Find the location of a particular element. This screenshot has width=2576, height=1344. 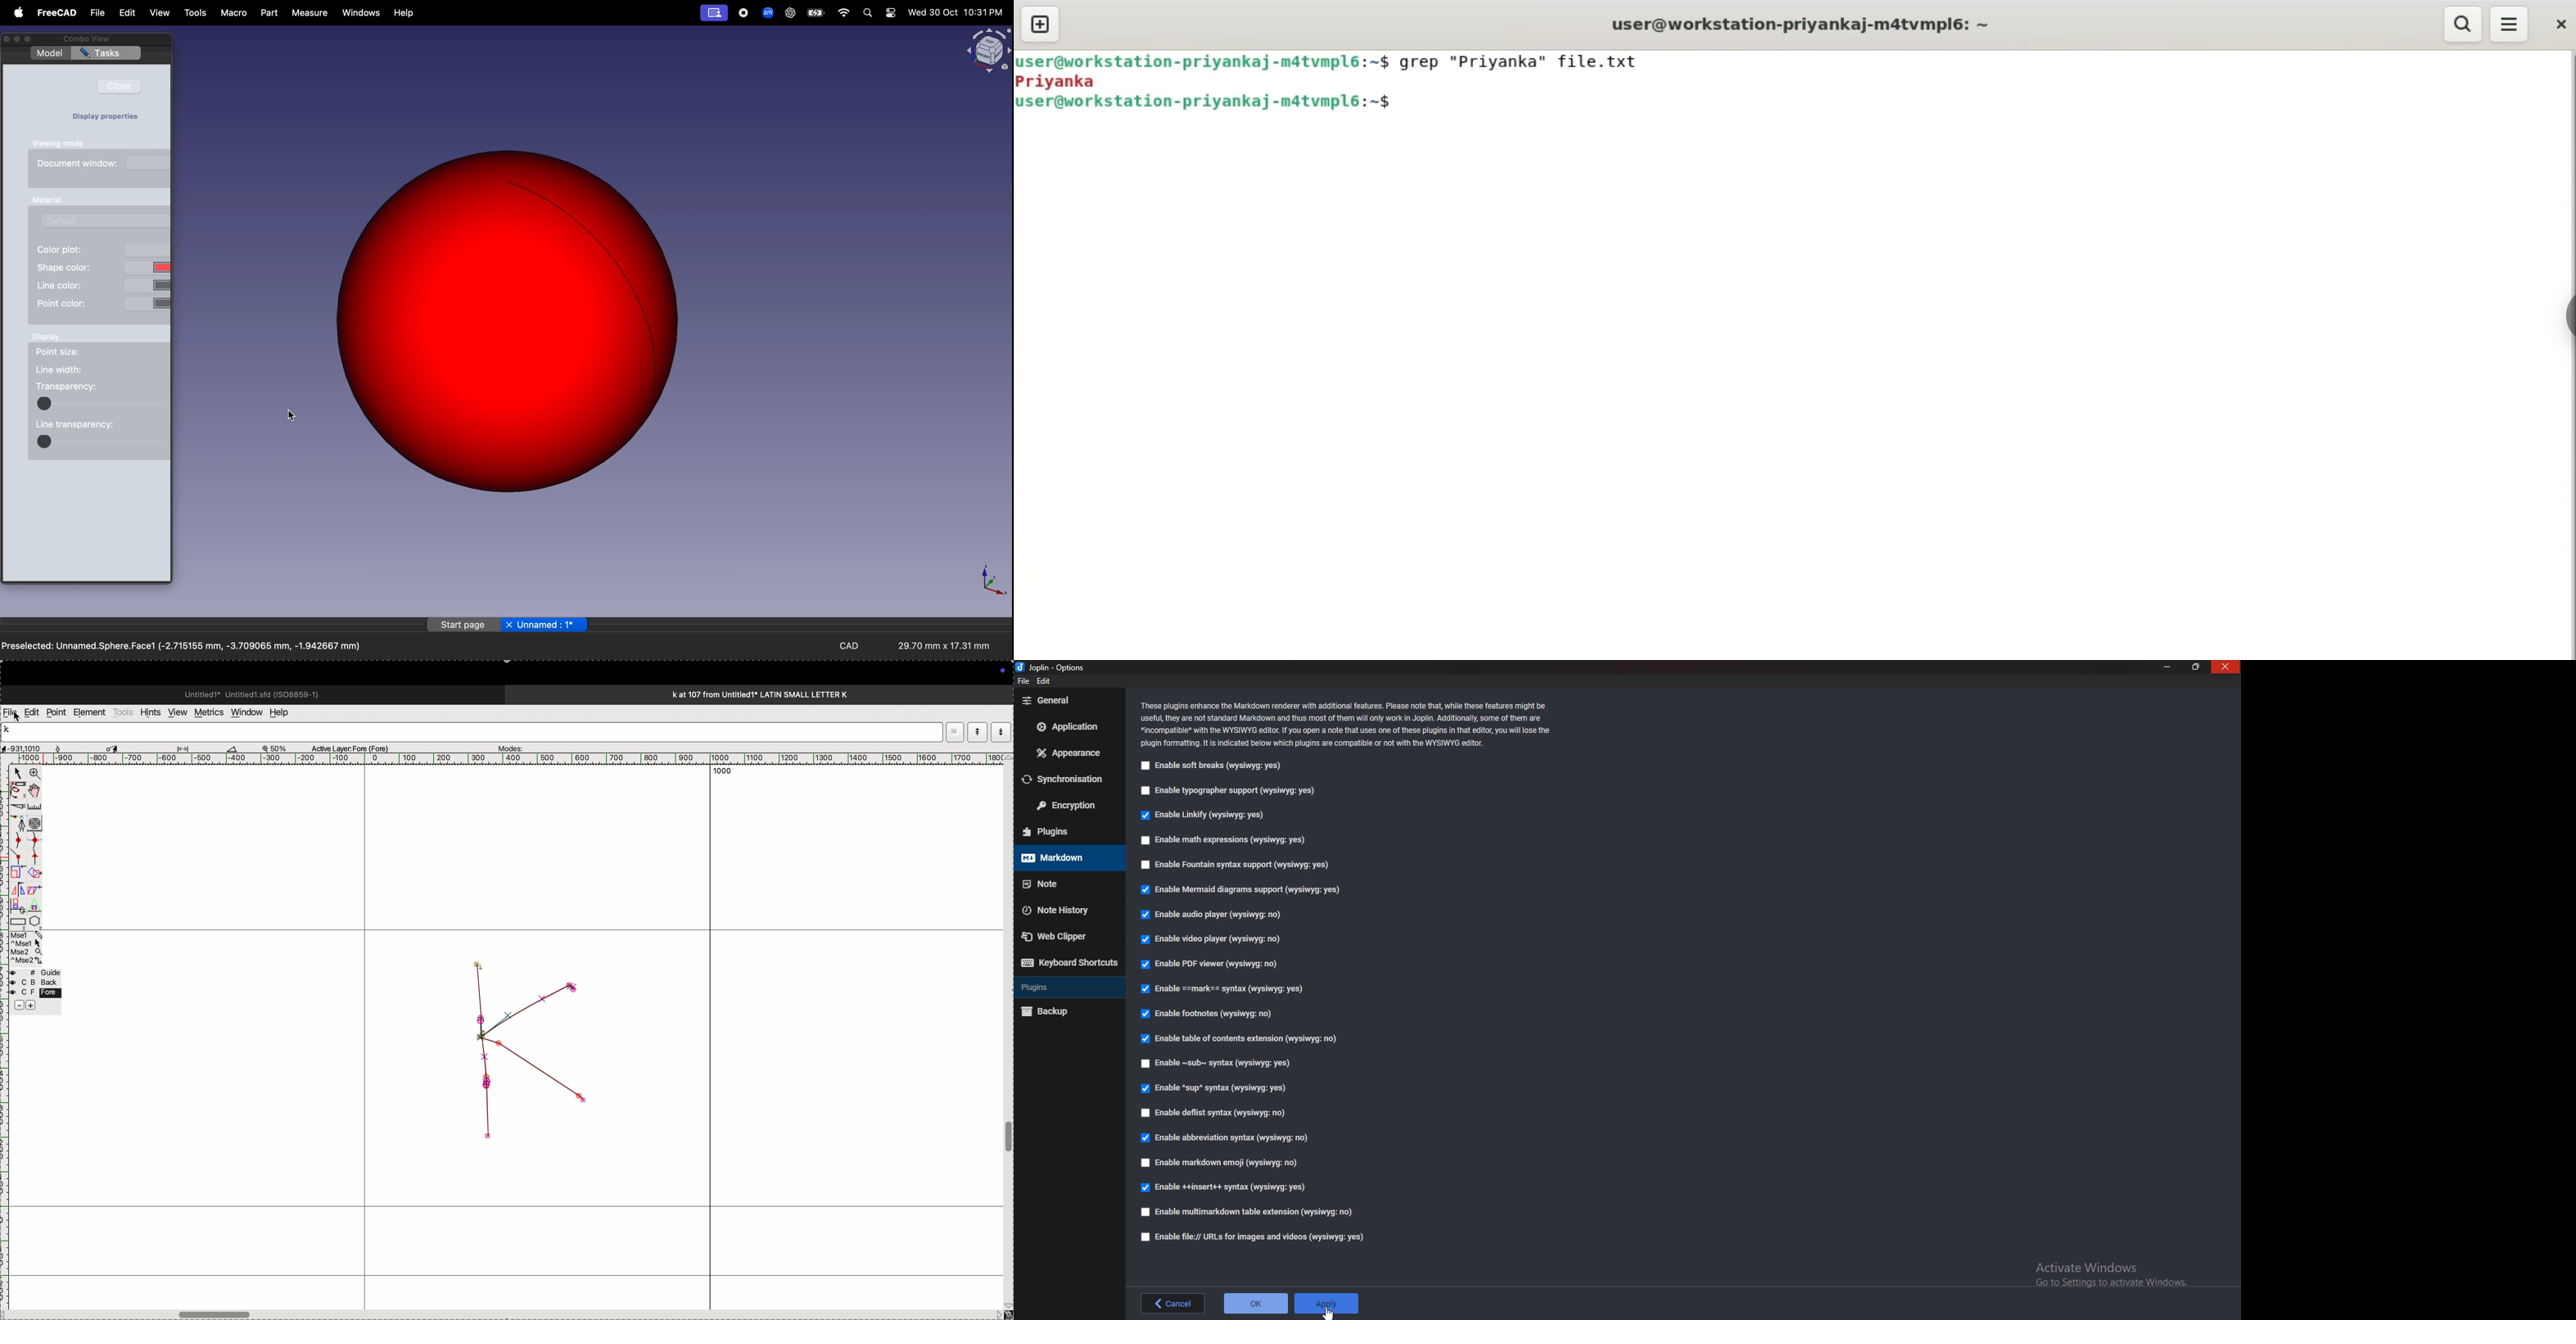

Enable video player is located at coordinates (1213, 939).